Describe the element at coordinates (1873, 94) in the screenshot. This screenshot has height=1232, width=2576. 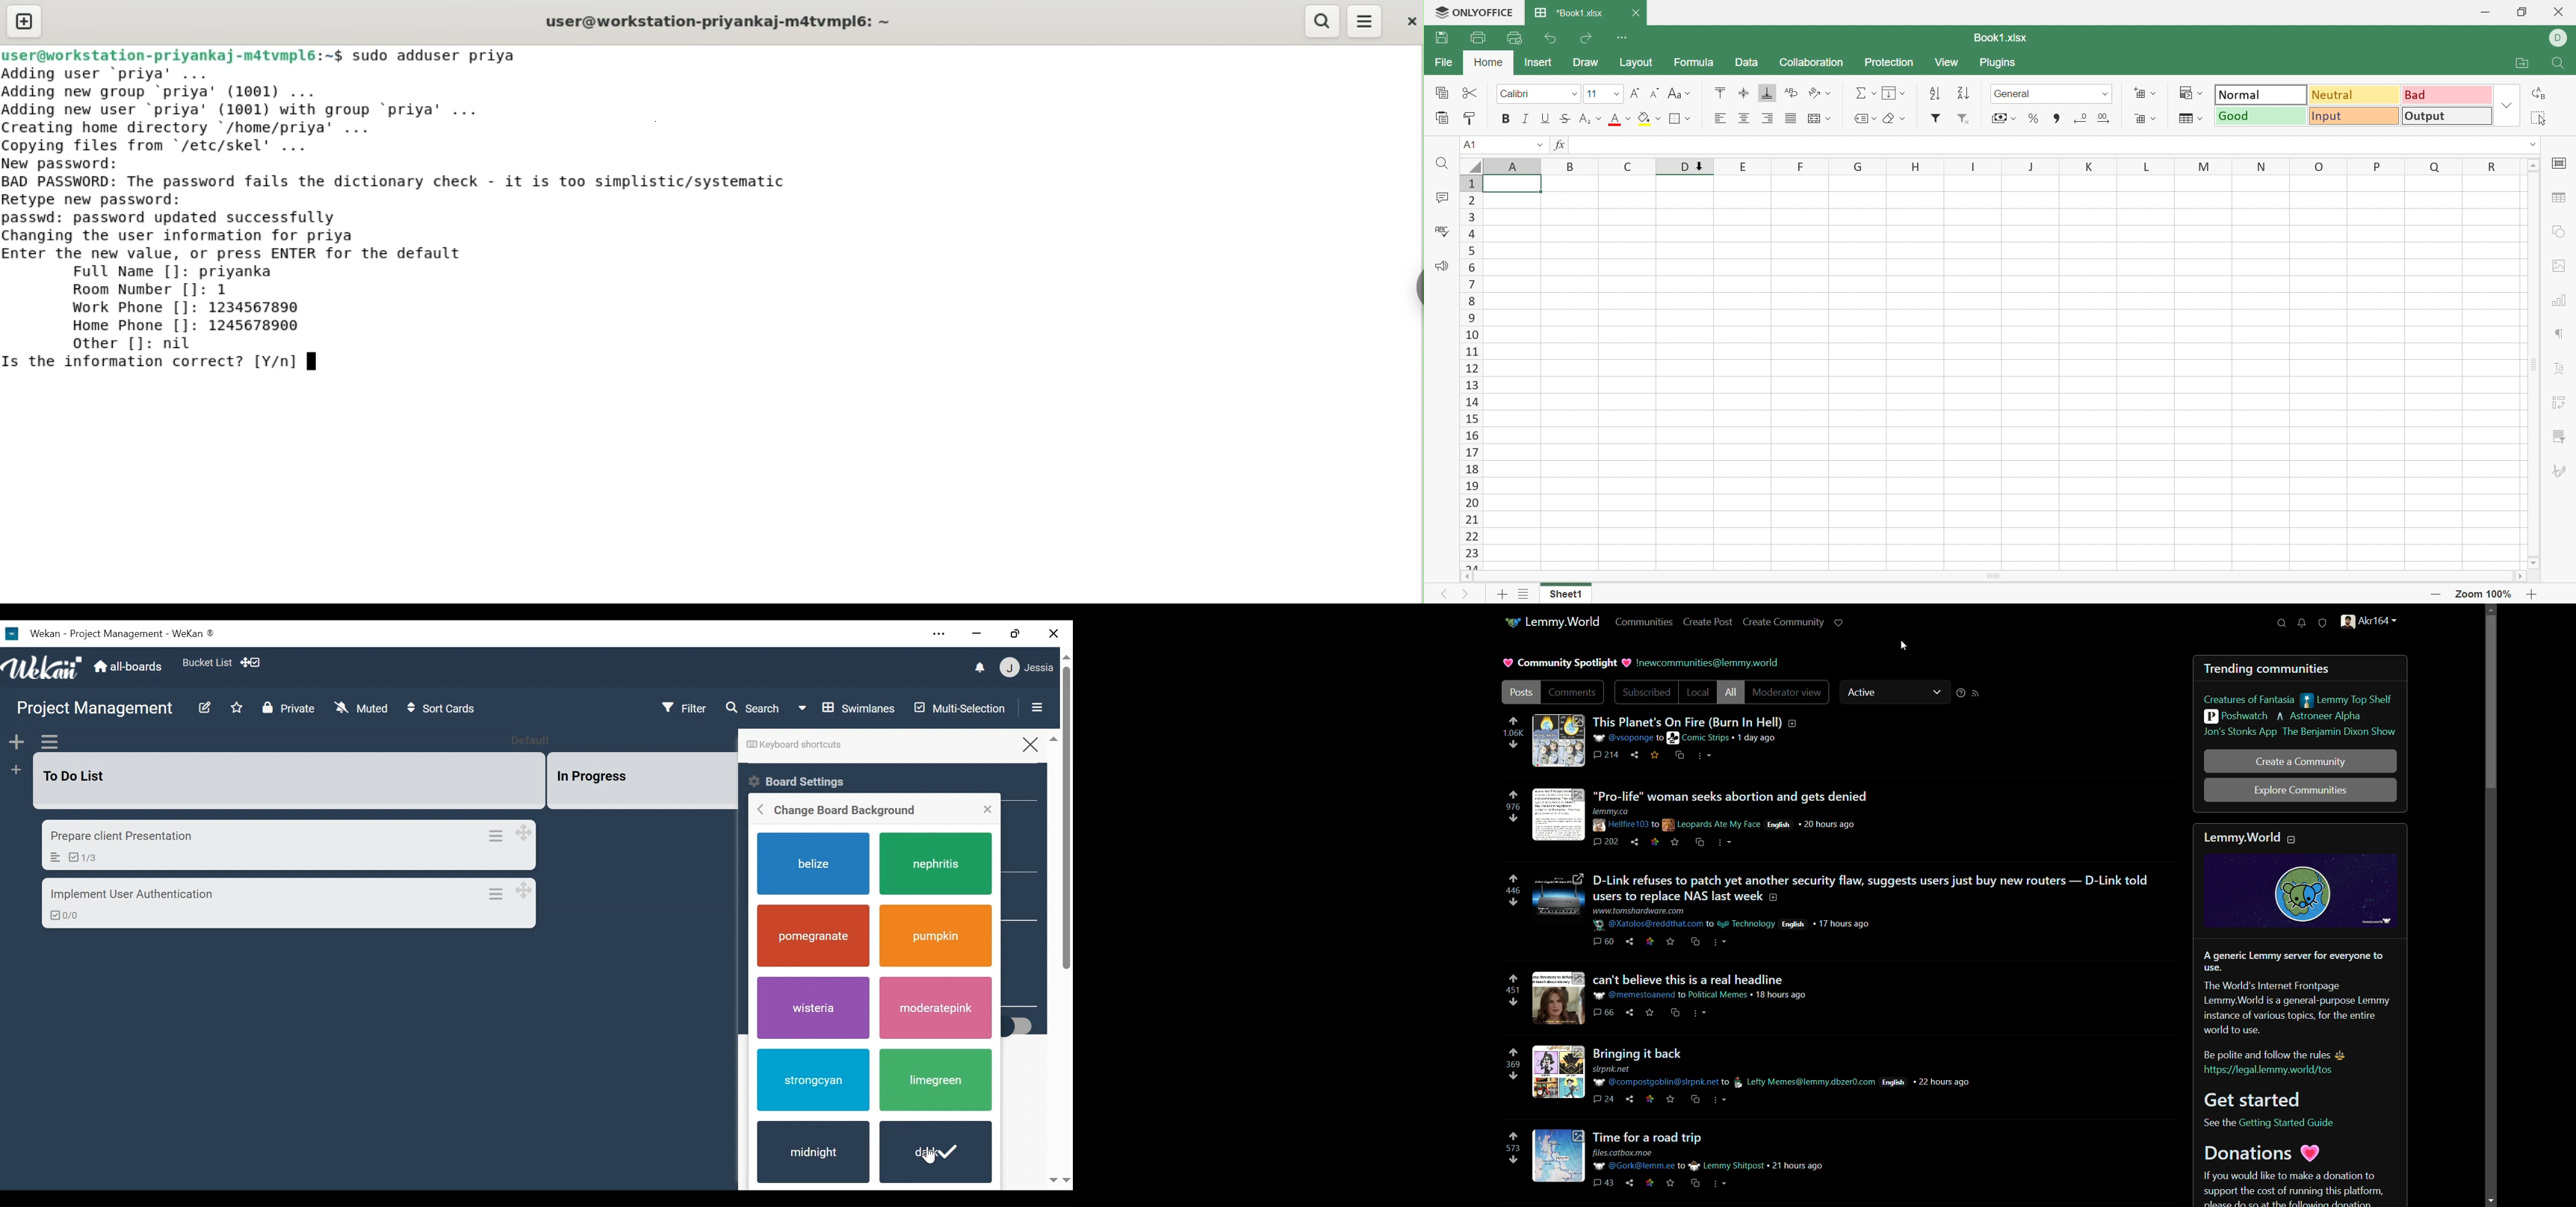
I see `Drop Down` at that location.